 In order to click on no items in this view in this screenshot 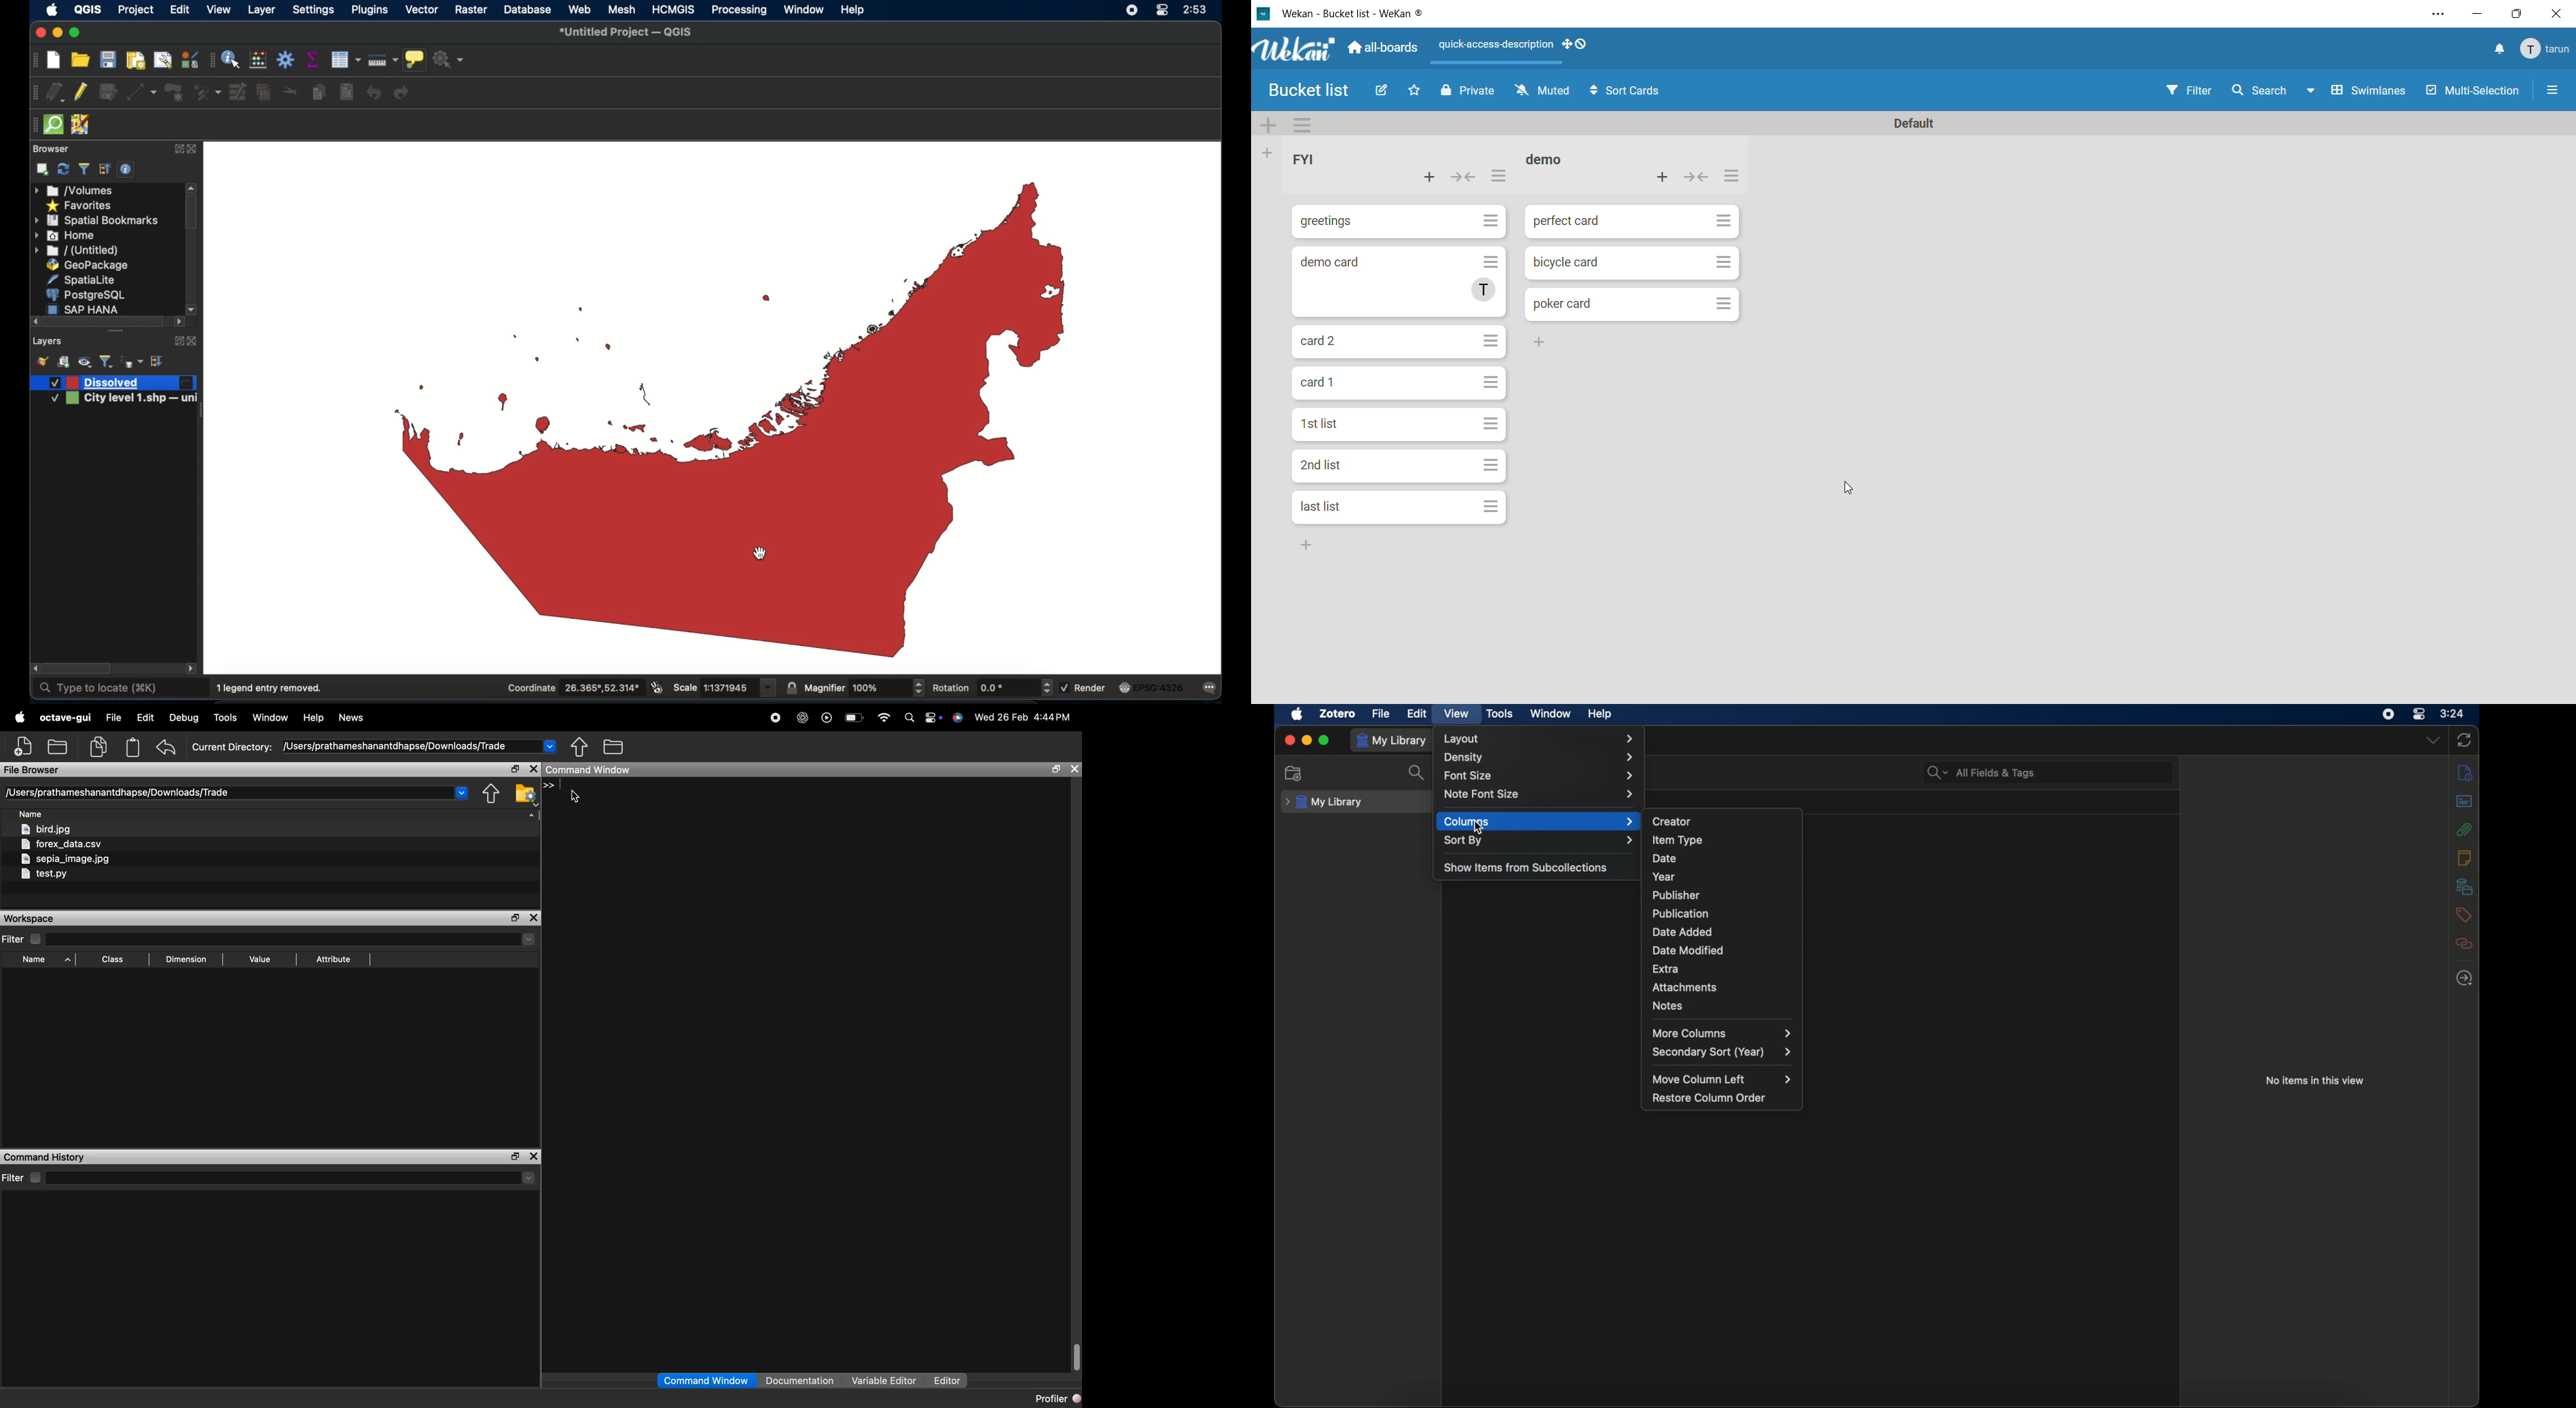, I will do `click(2315, 1079)`.